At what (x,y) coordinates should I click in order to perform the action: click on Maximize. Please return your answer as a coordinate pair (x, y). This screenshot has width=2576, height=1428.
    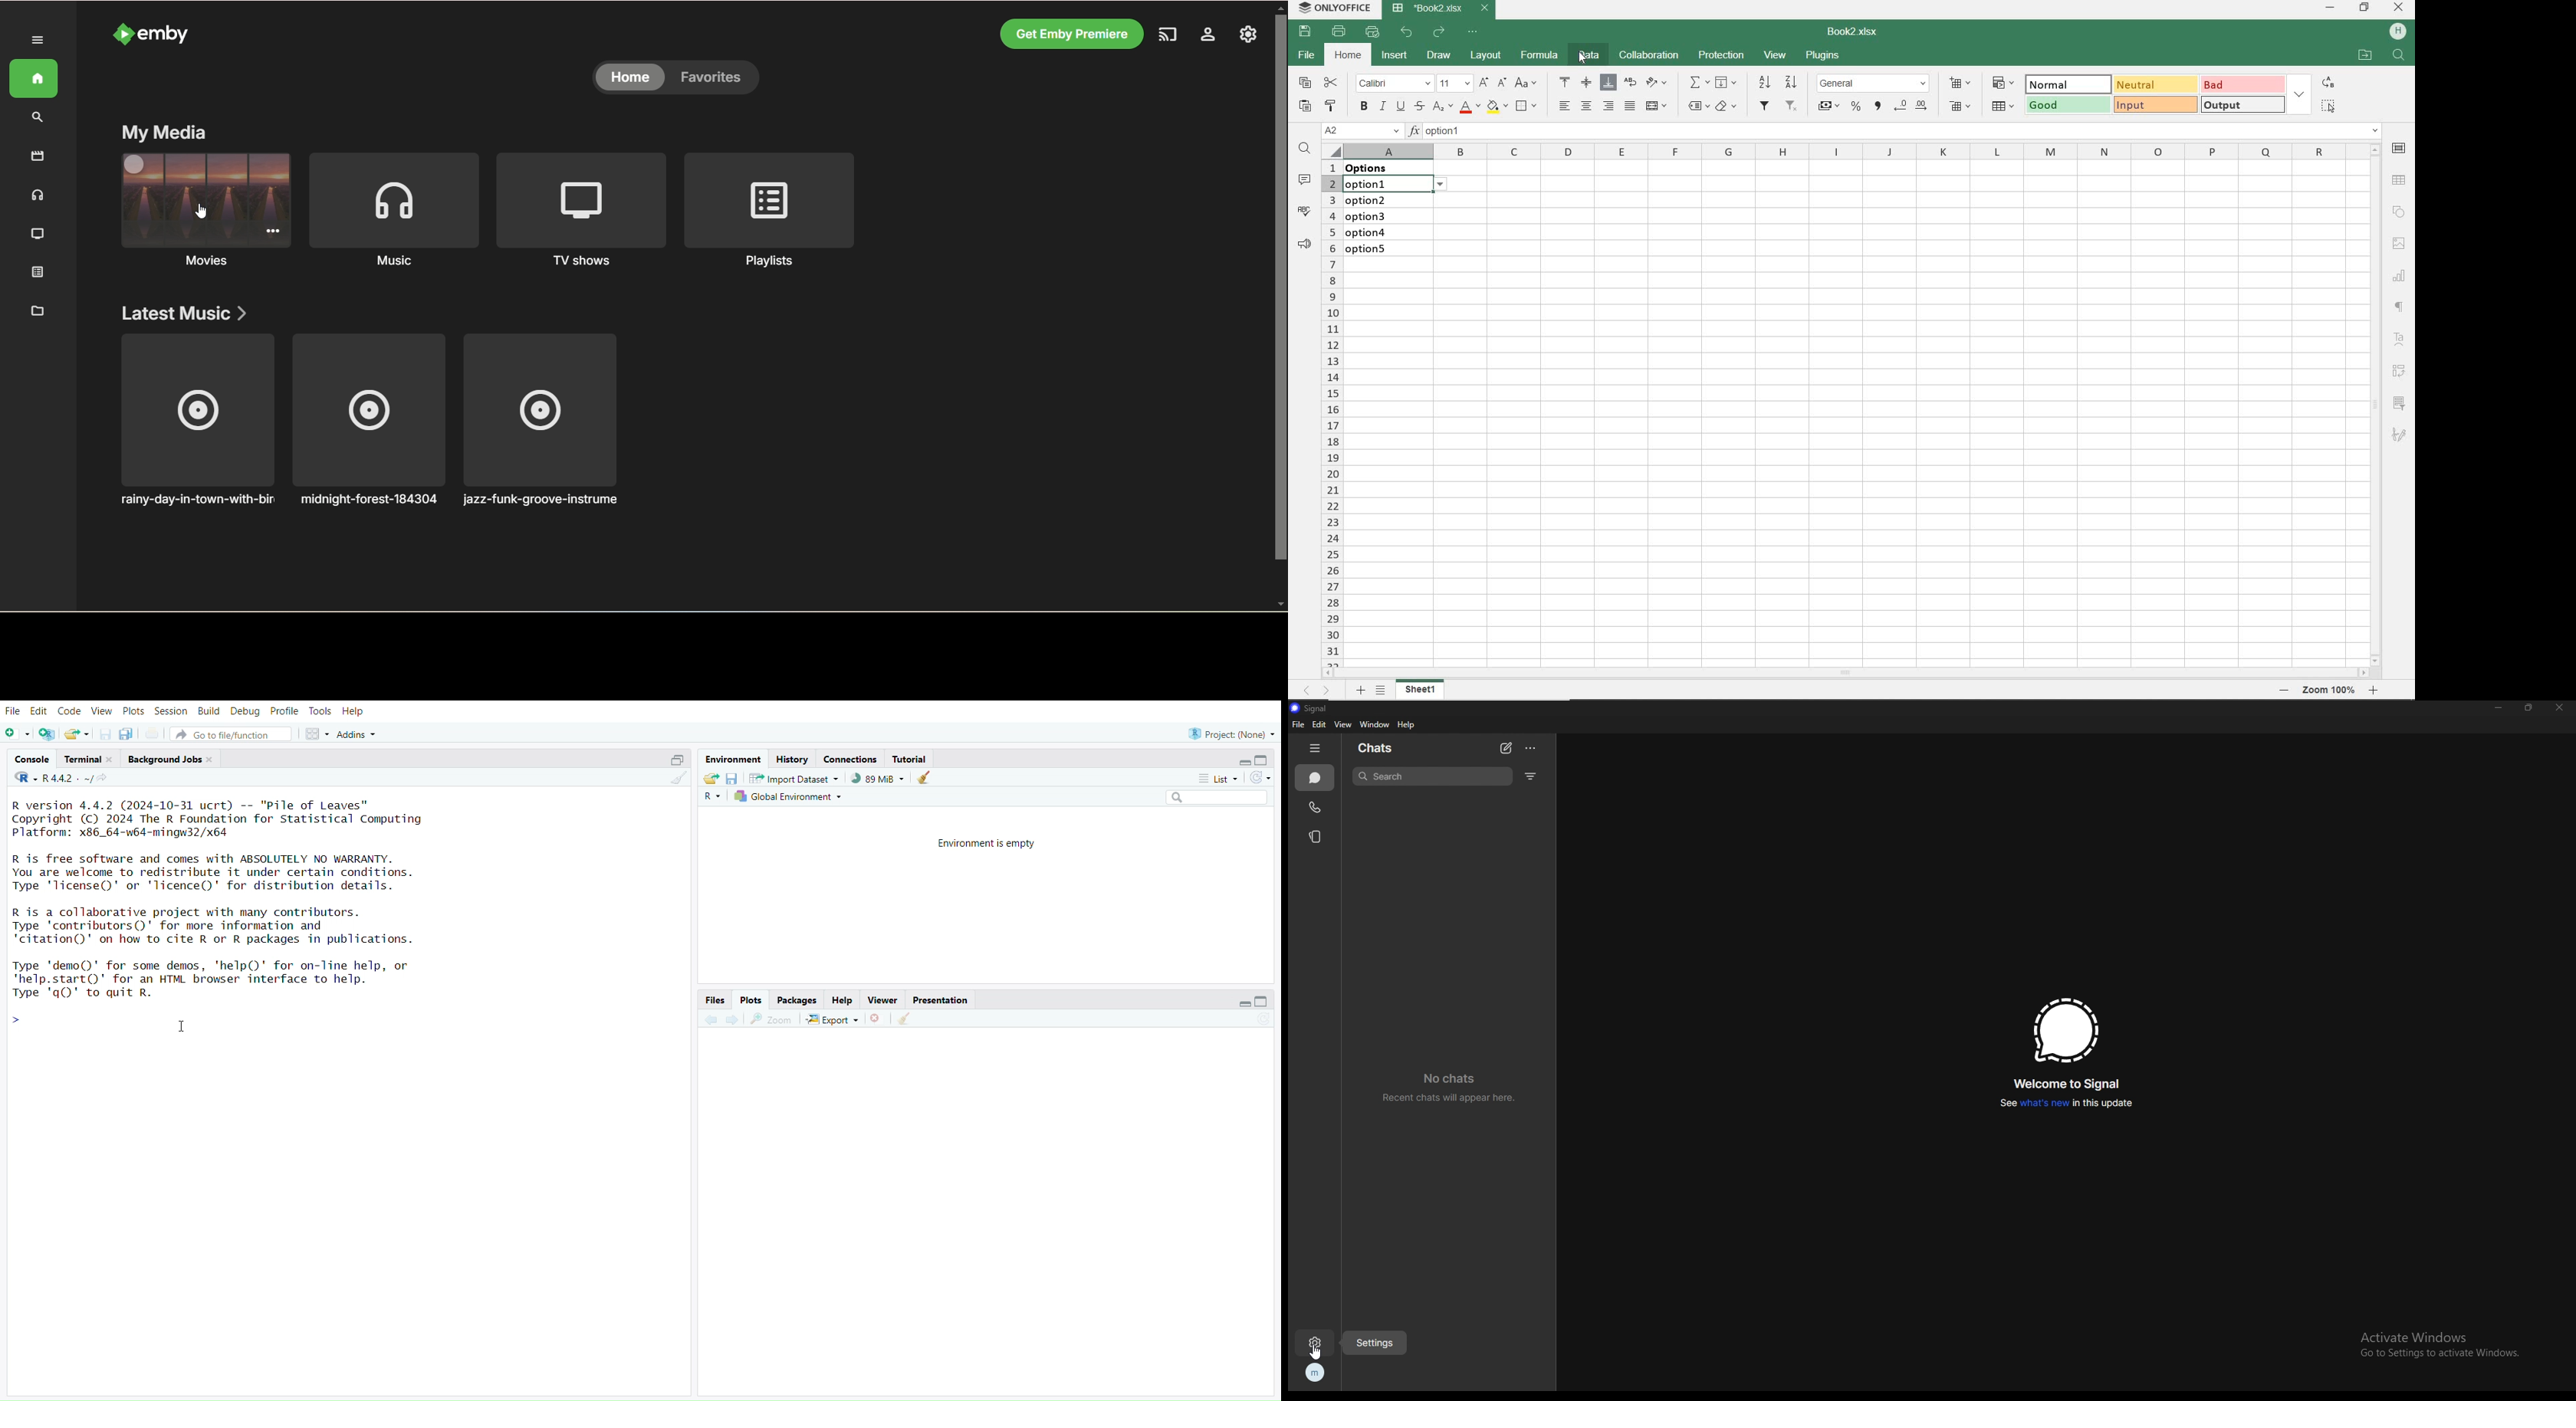
    Looking at the image, I should click on (1264, 1002).